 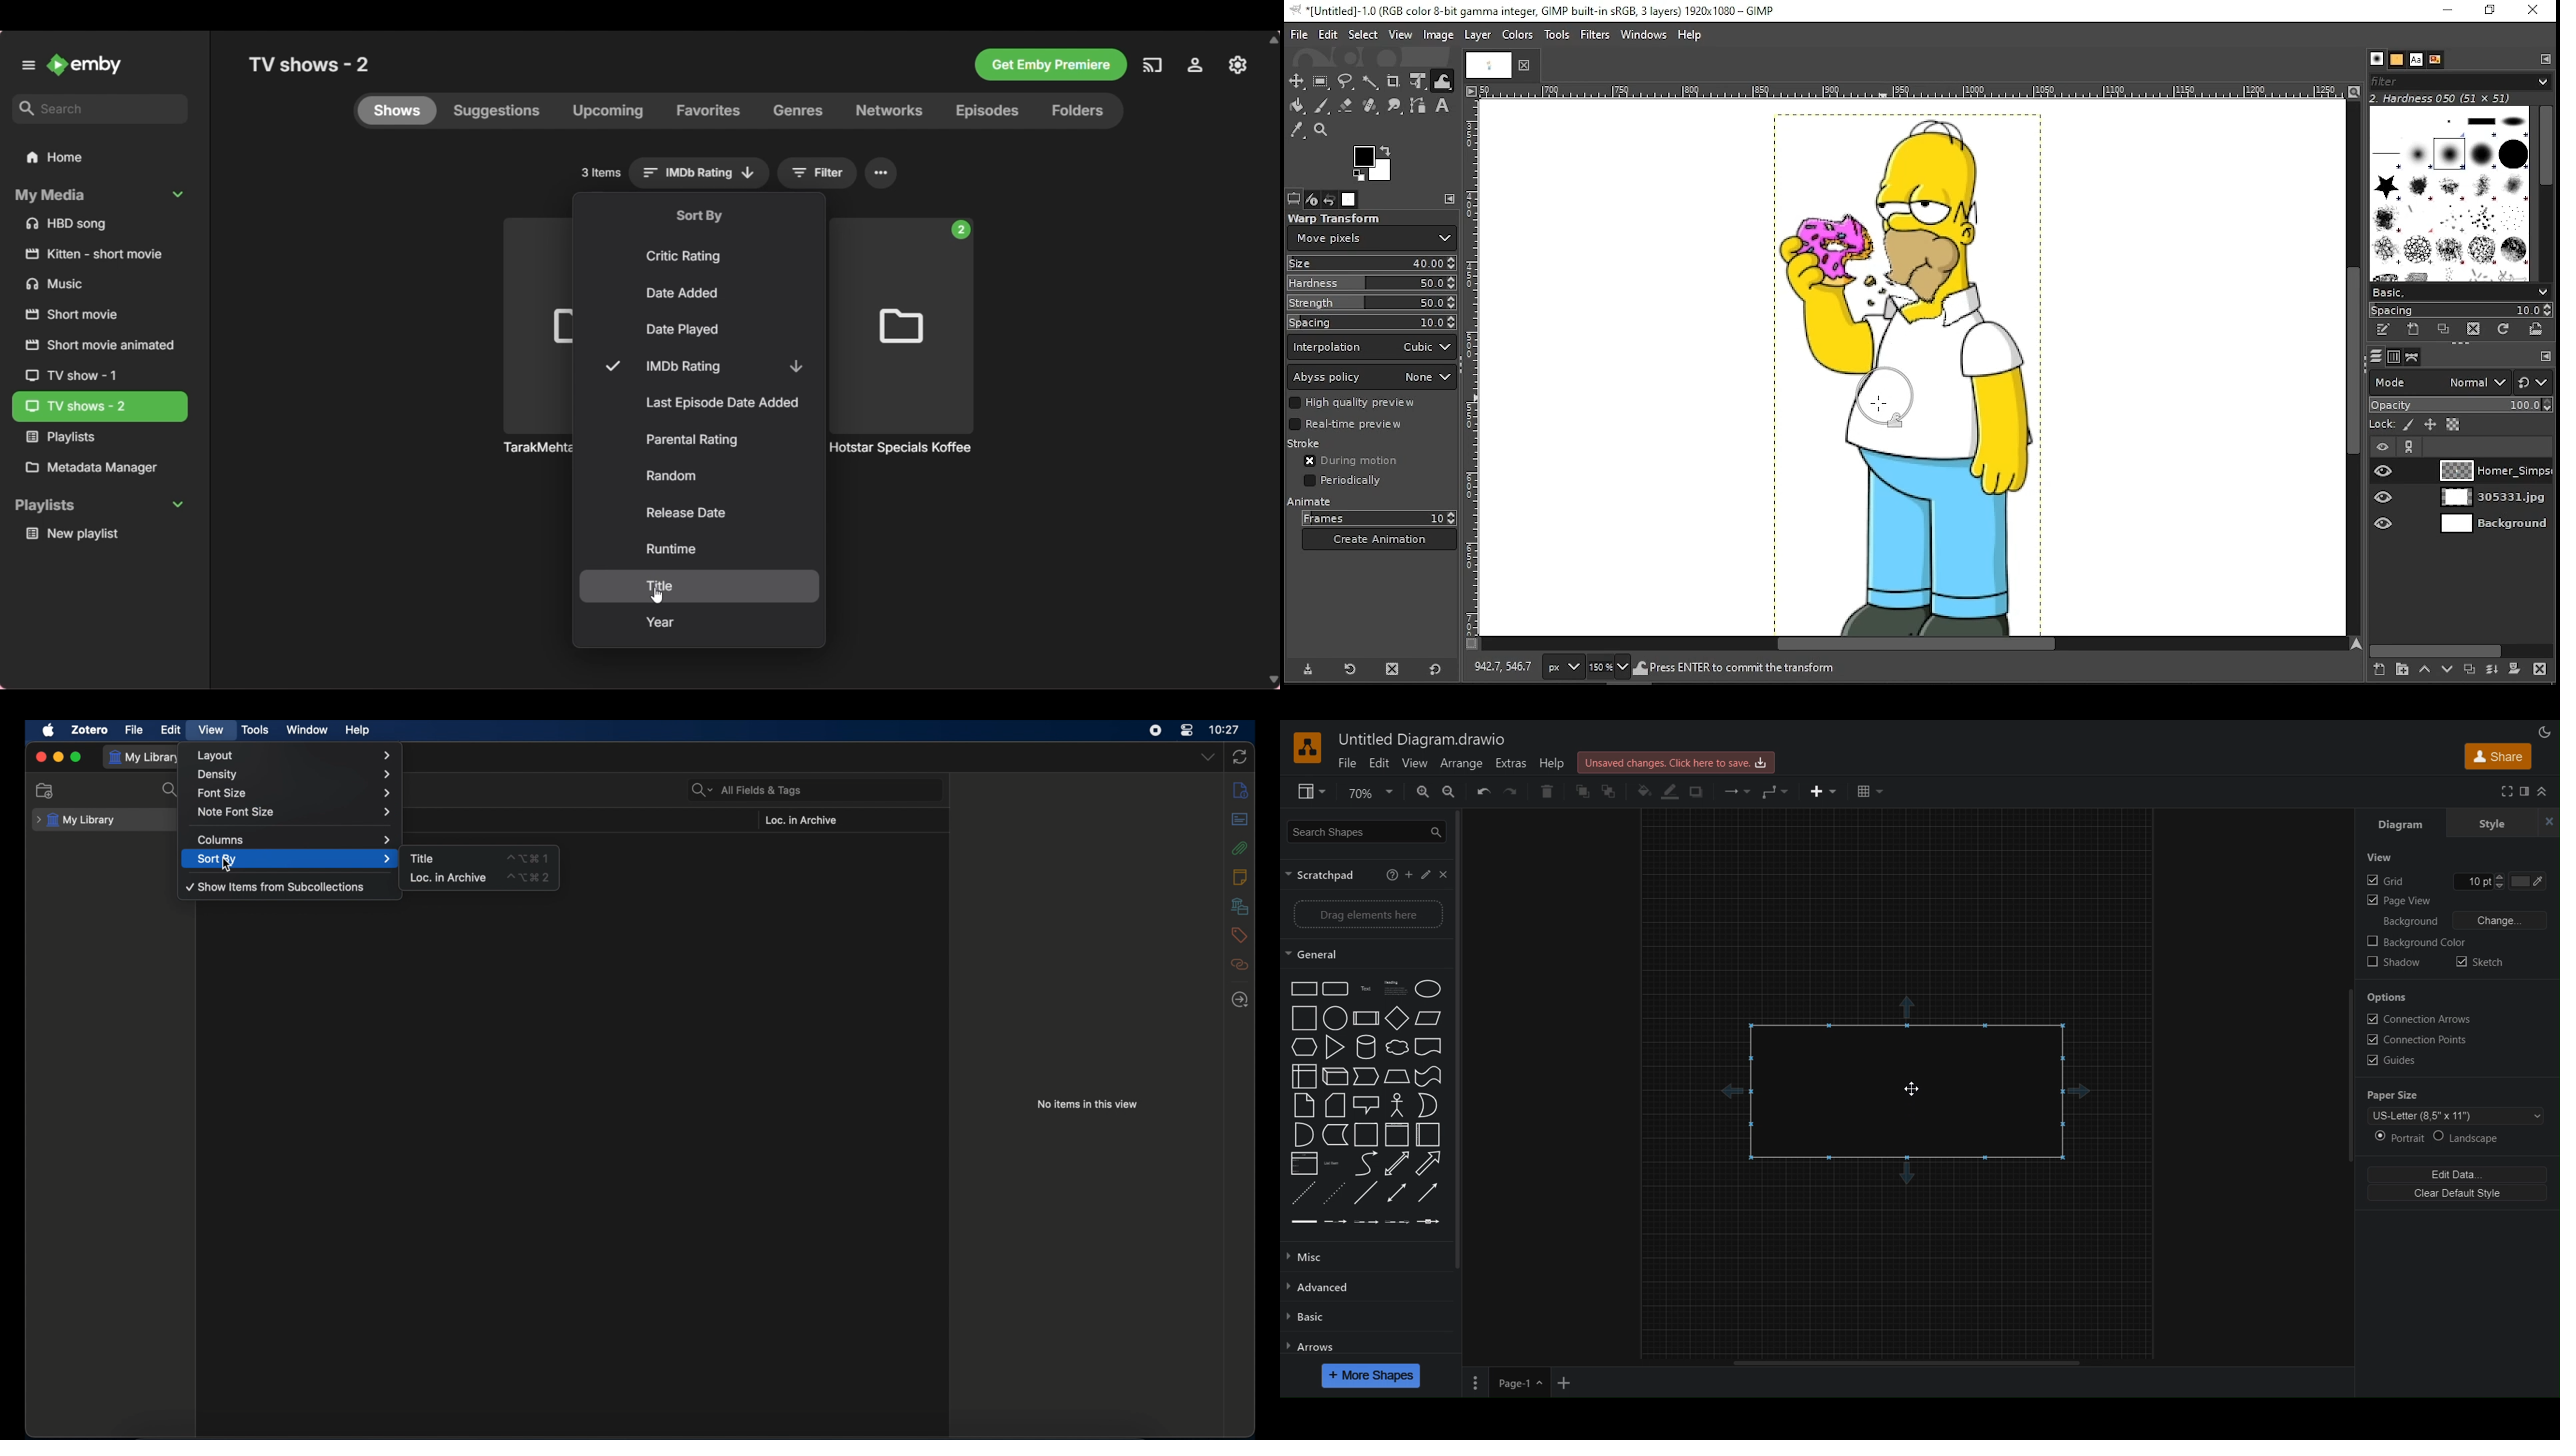 I want to click on create a new brush, so click(x=2415, y=330).